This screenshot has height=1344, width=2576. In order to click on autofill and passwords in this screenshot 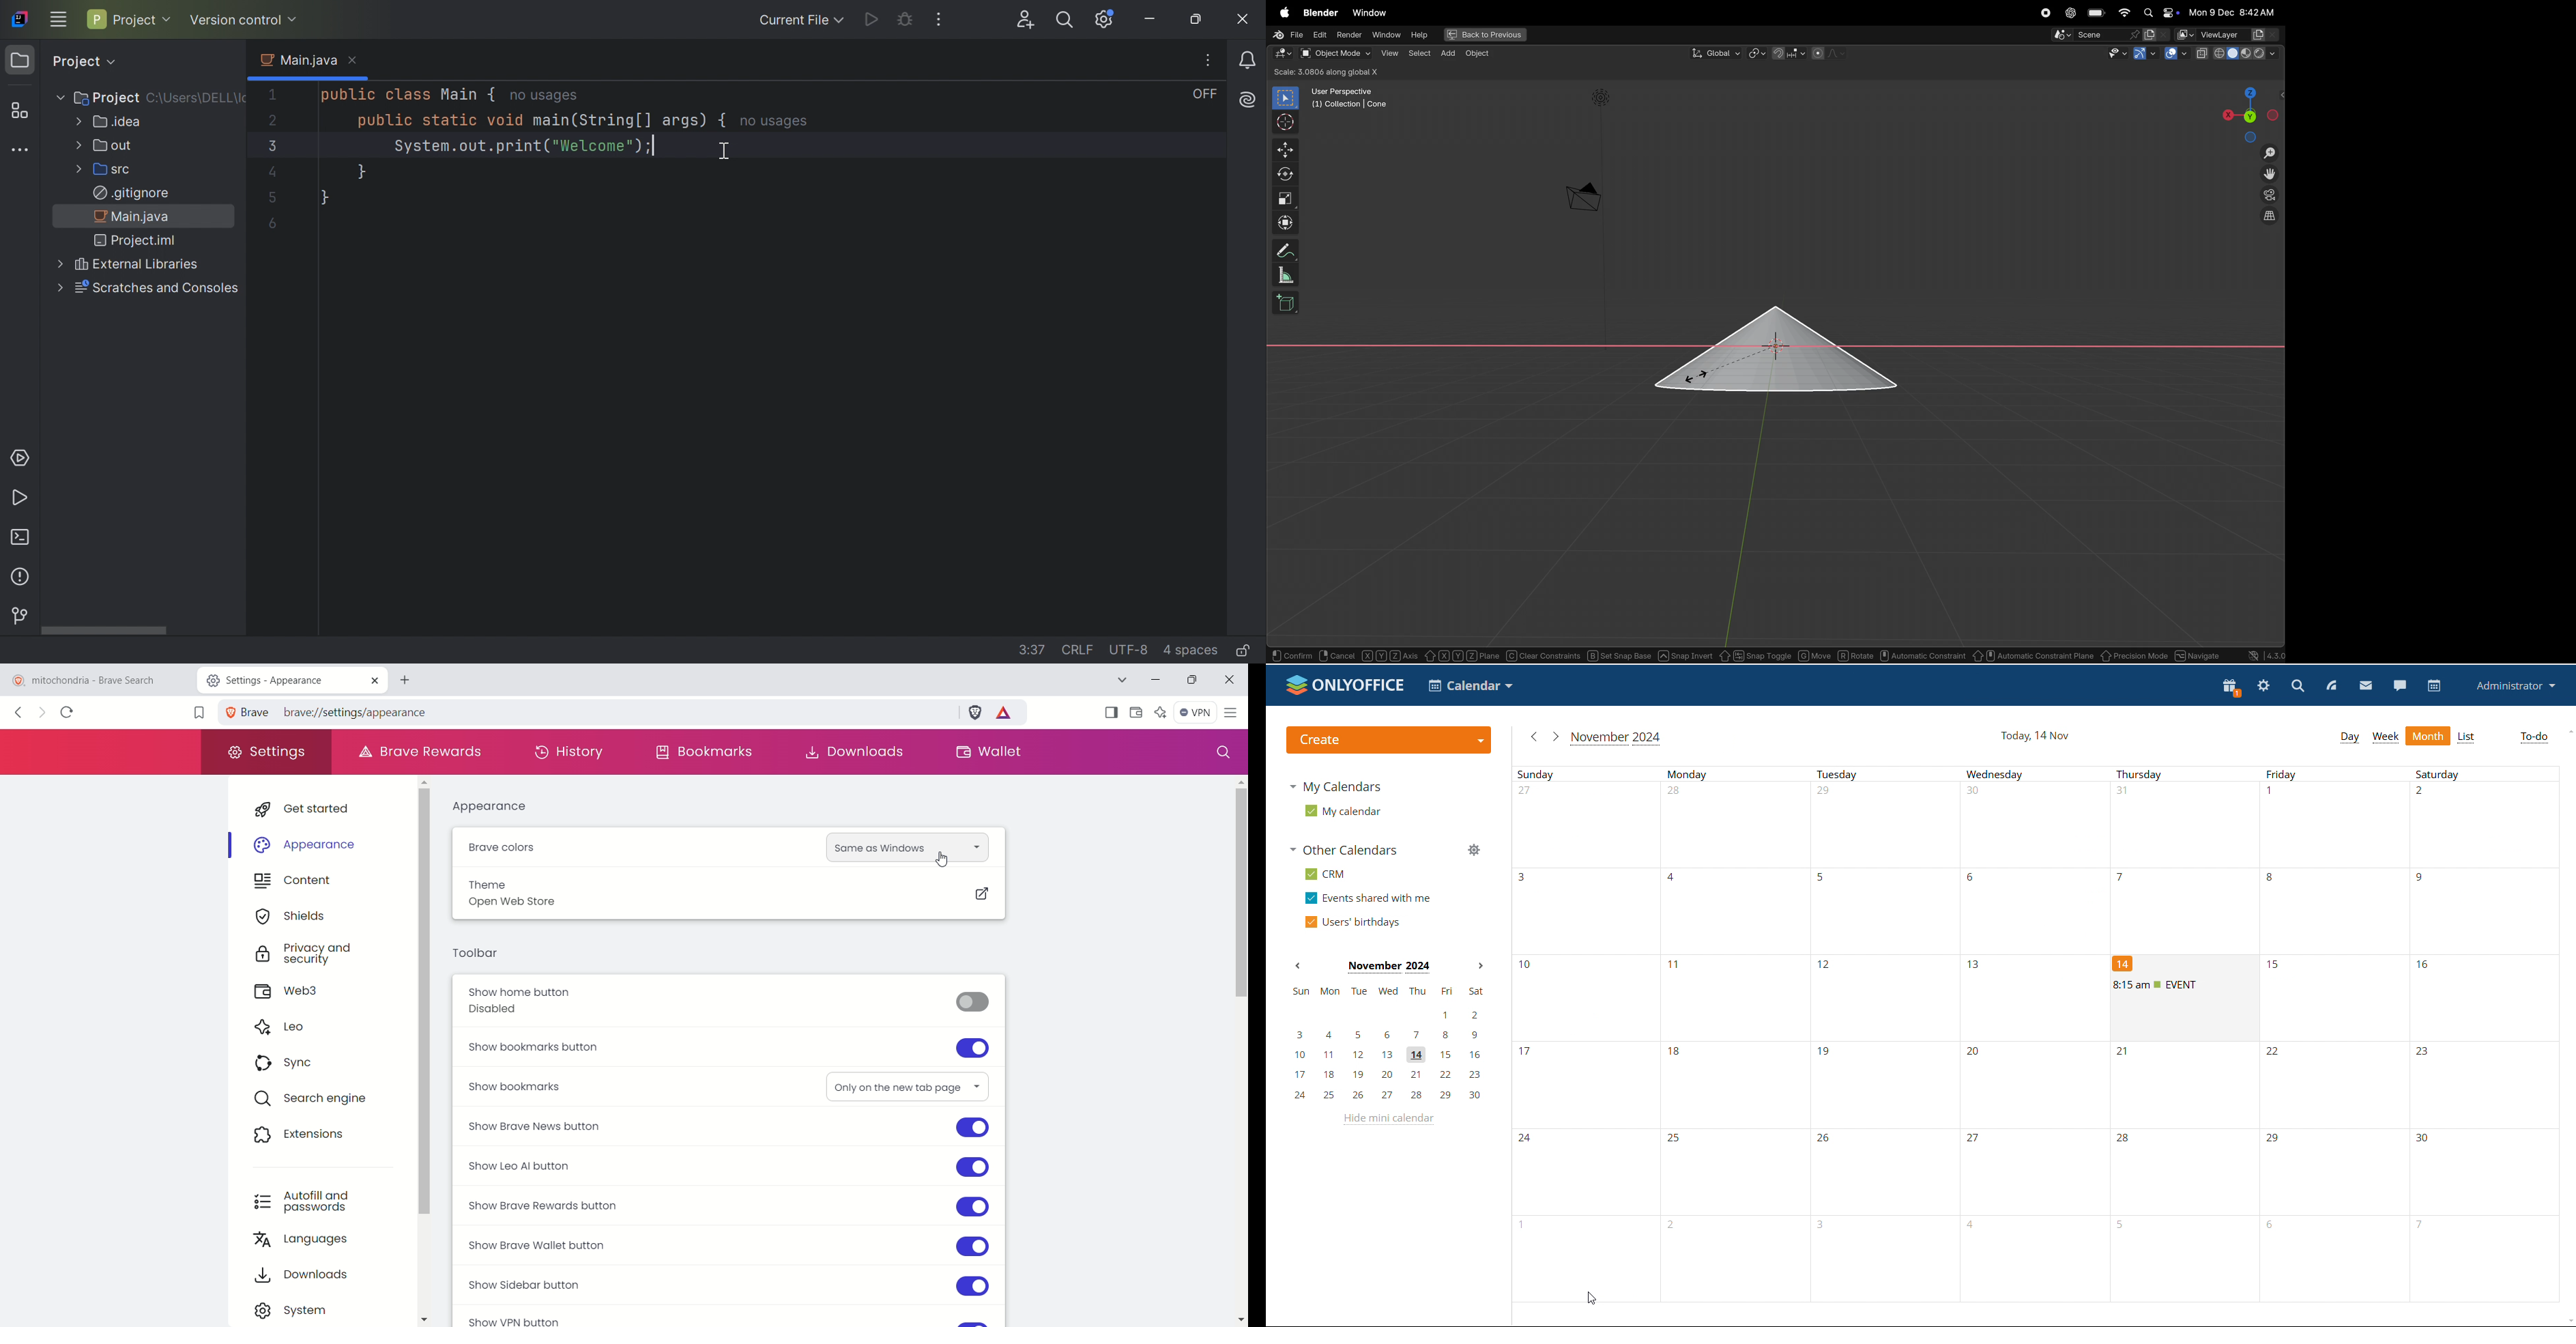, I will do `click(306, 1200)`.